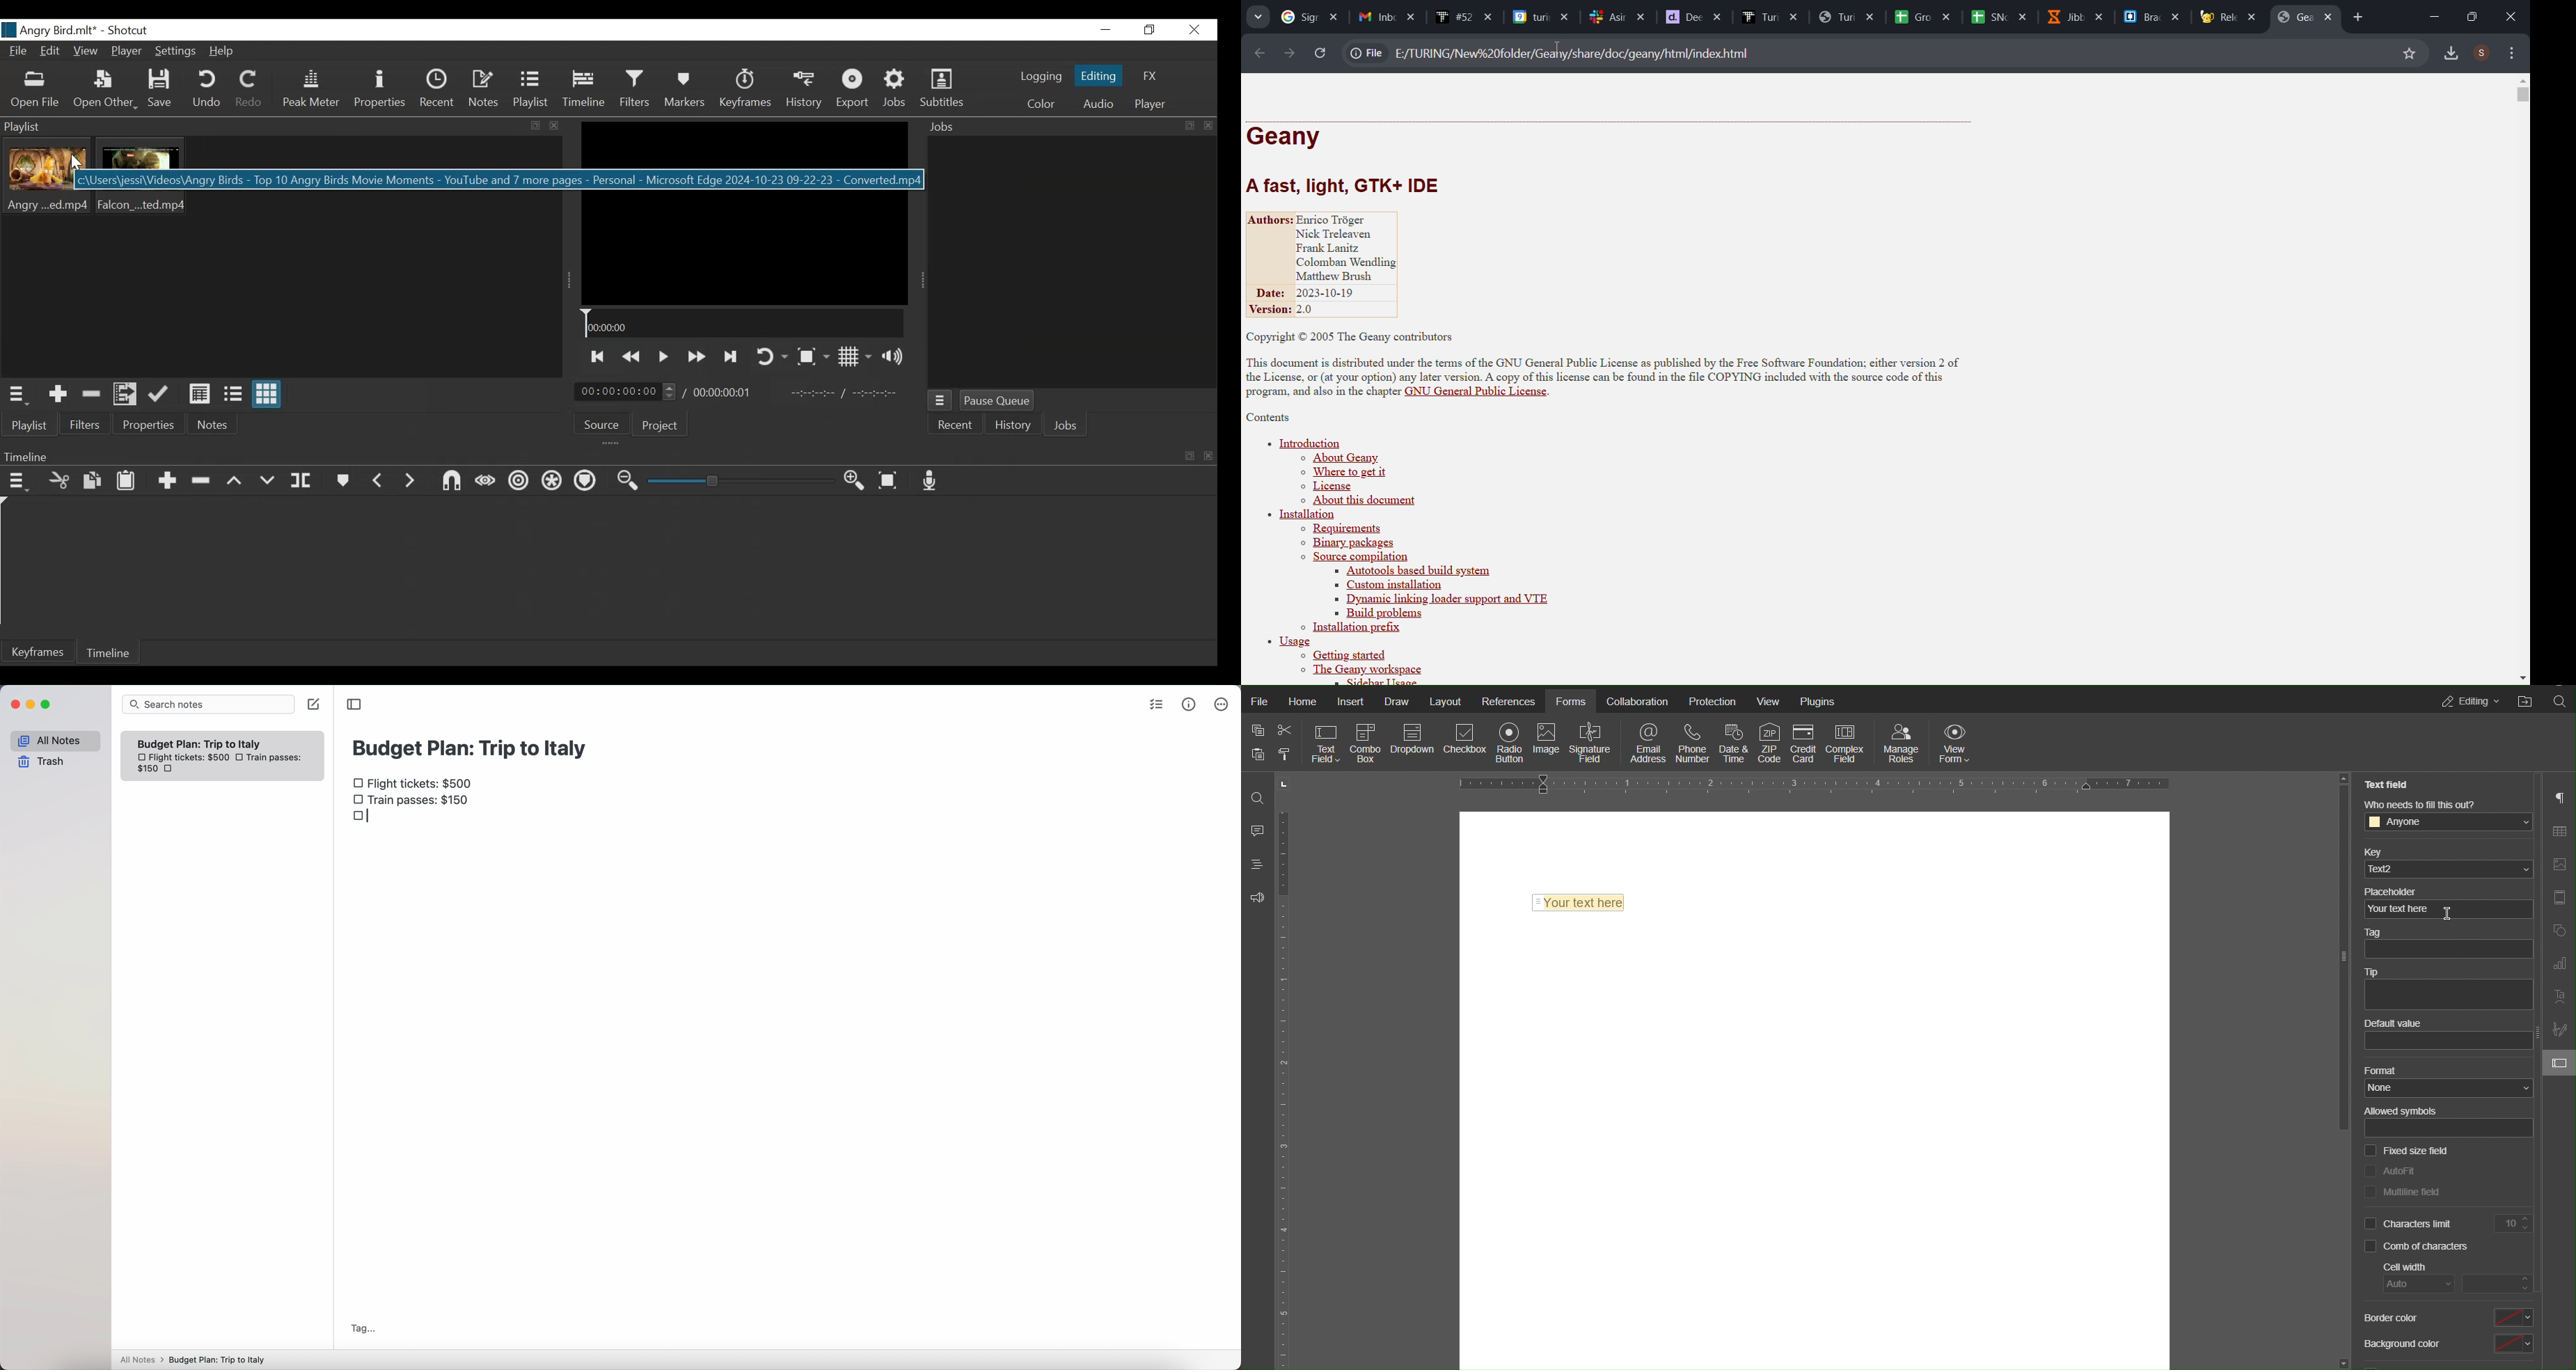  Describe the element at coordinates (363, 821) in the screenshot. I see `checkbox` at that location.